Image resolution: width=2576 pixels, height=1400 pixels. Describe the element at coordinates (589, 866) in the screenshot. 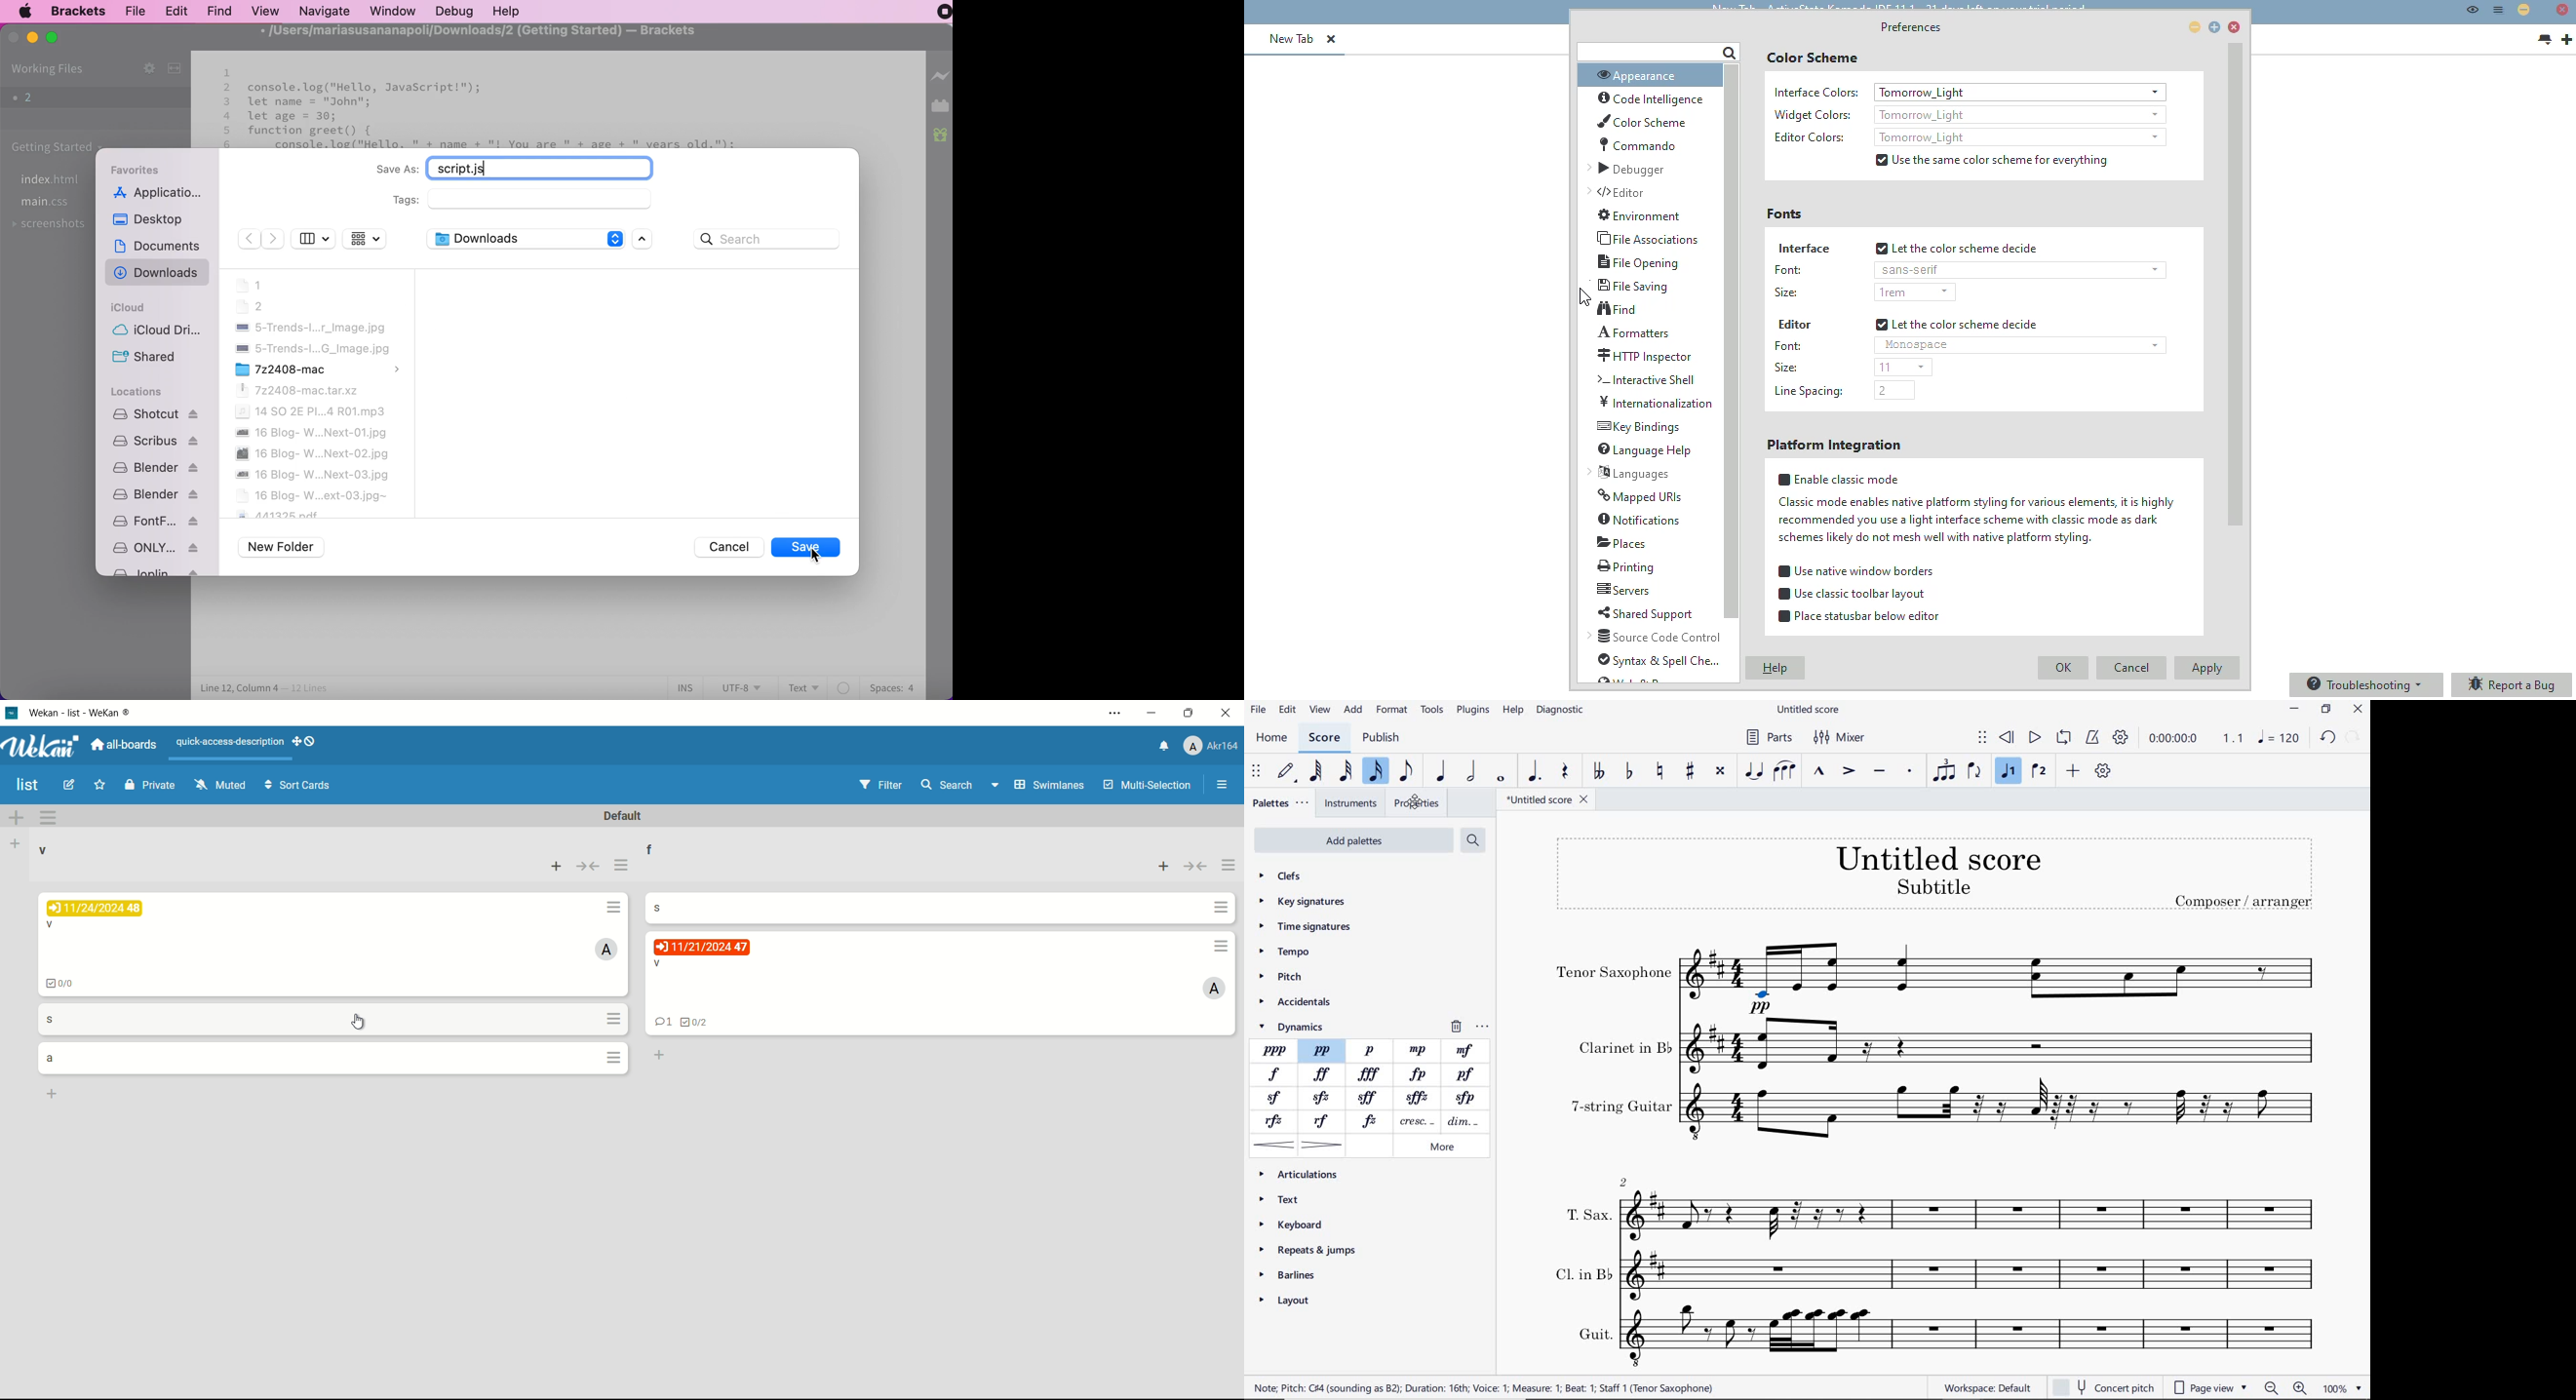

I see `collapse` at that location.